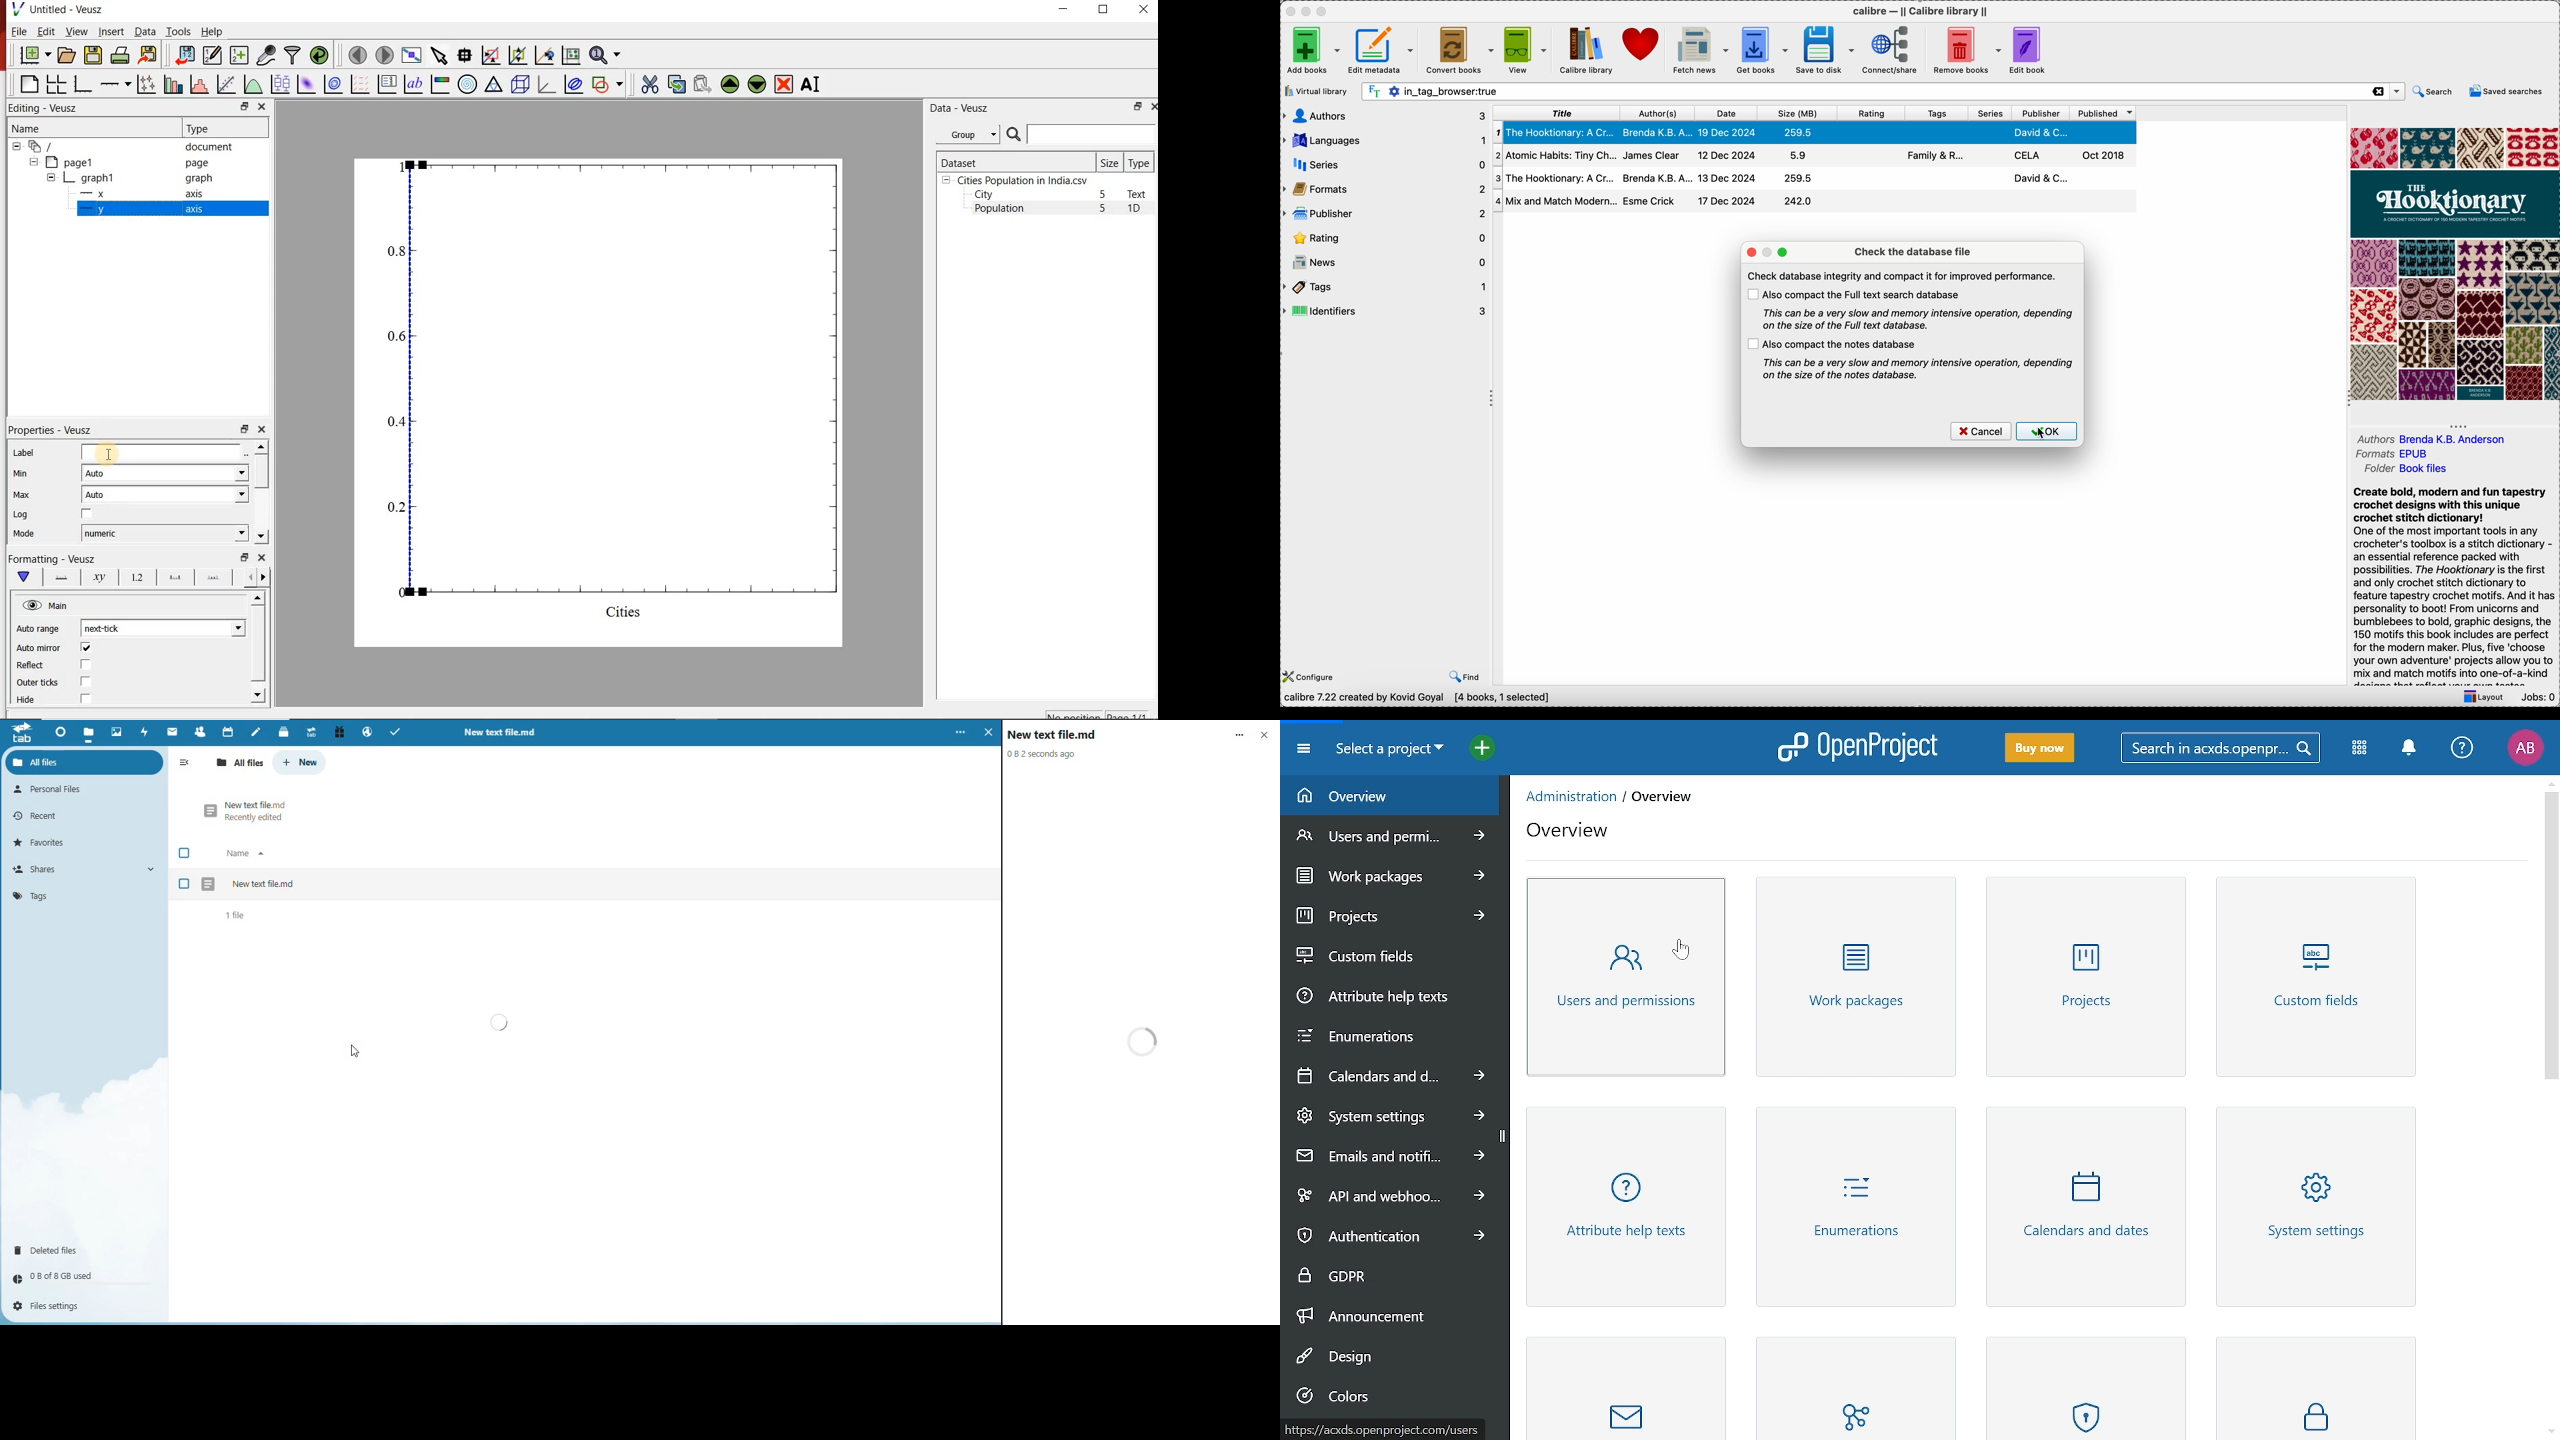 The image size is (2576, 1456). What do you see at coordinates (19, 31) in the screenshot?
I see `File` at bounding box center [19, 31].